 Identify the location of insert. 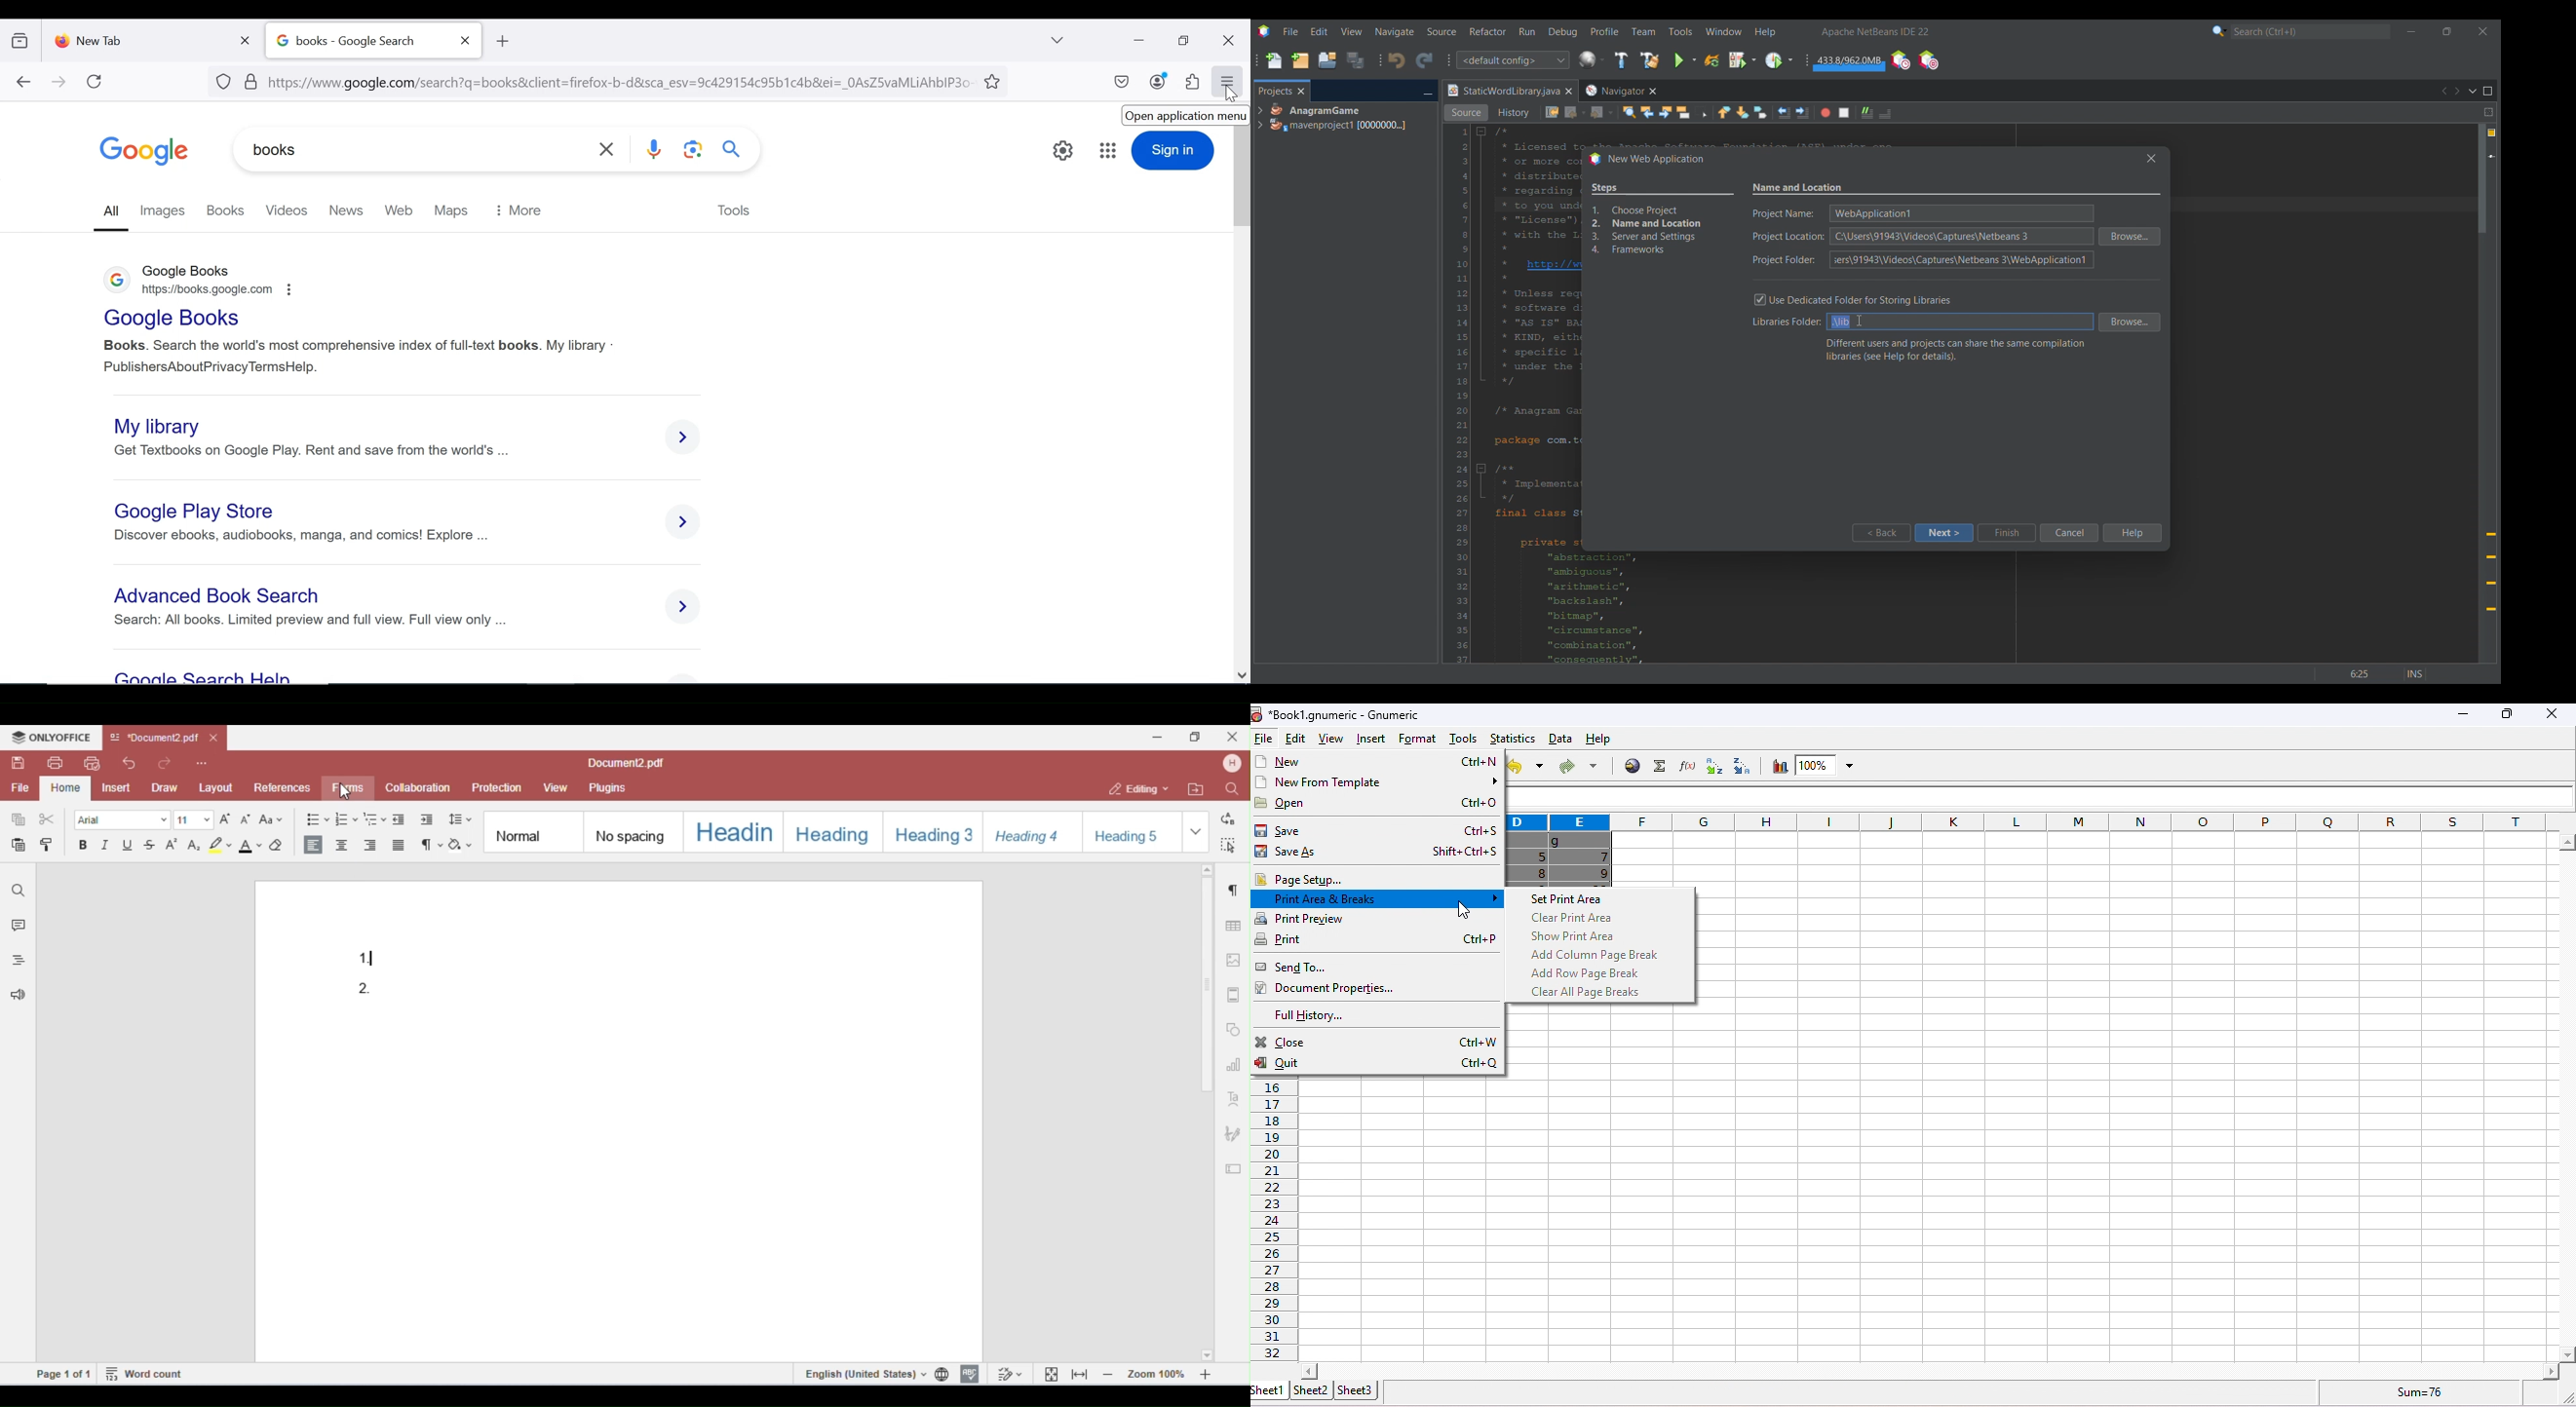
(1368, 739).